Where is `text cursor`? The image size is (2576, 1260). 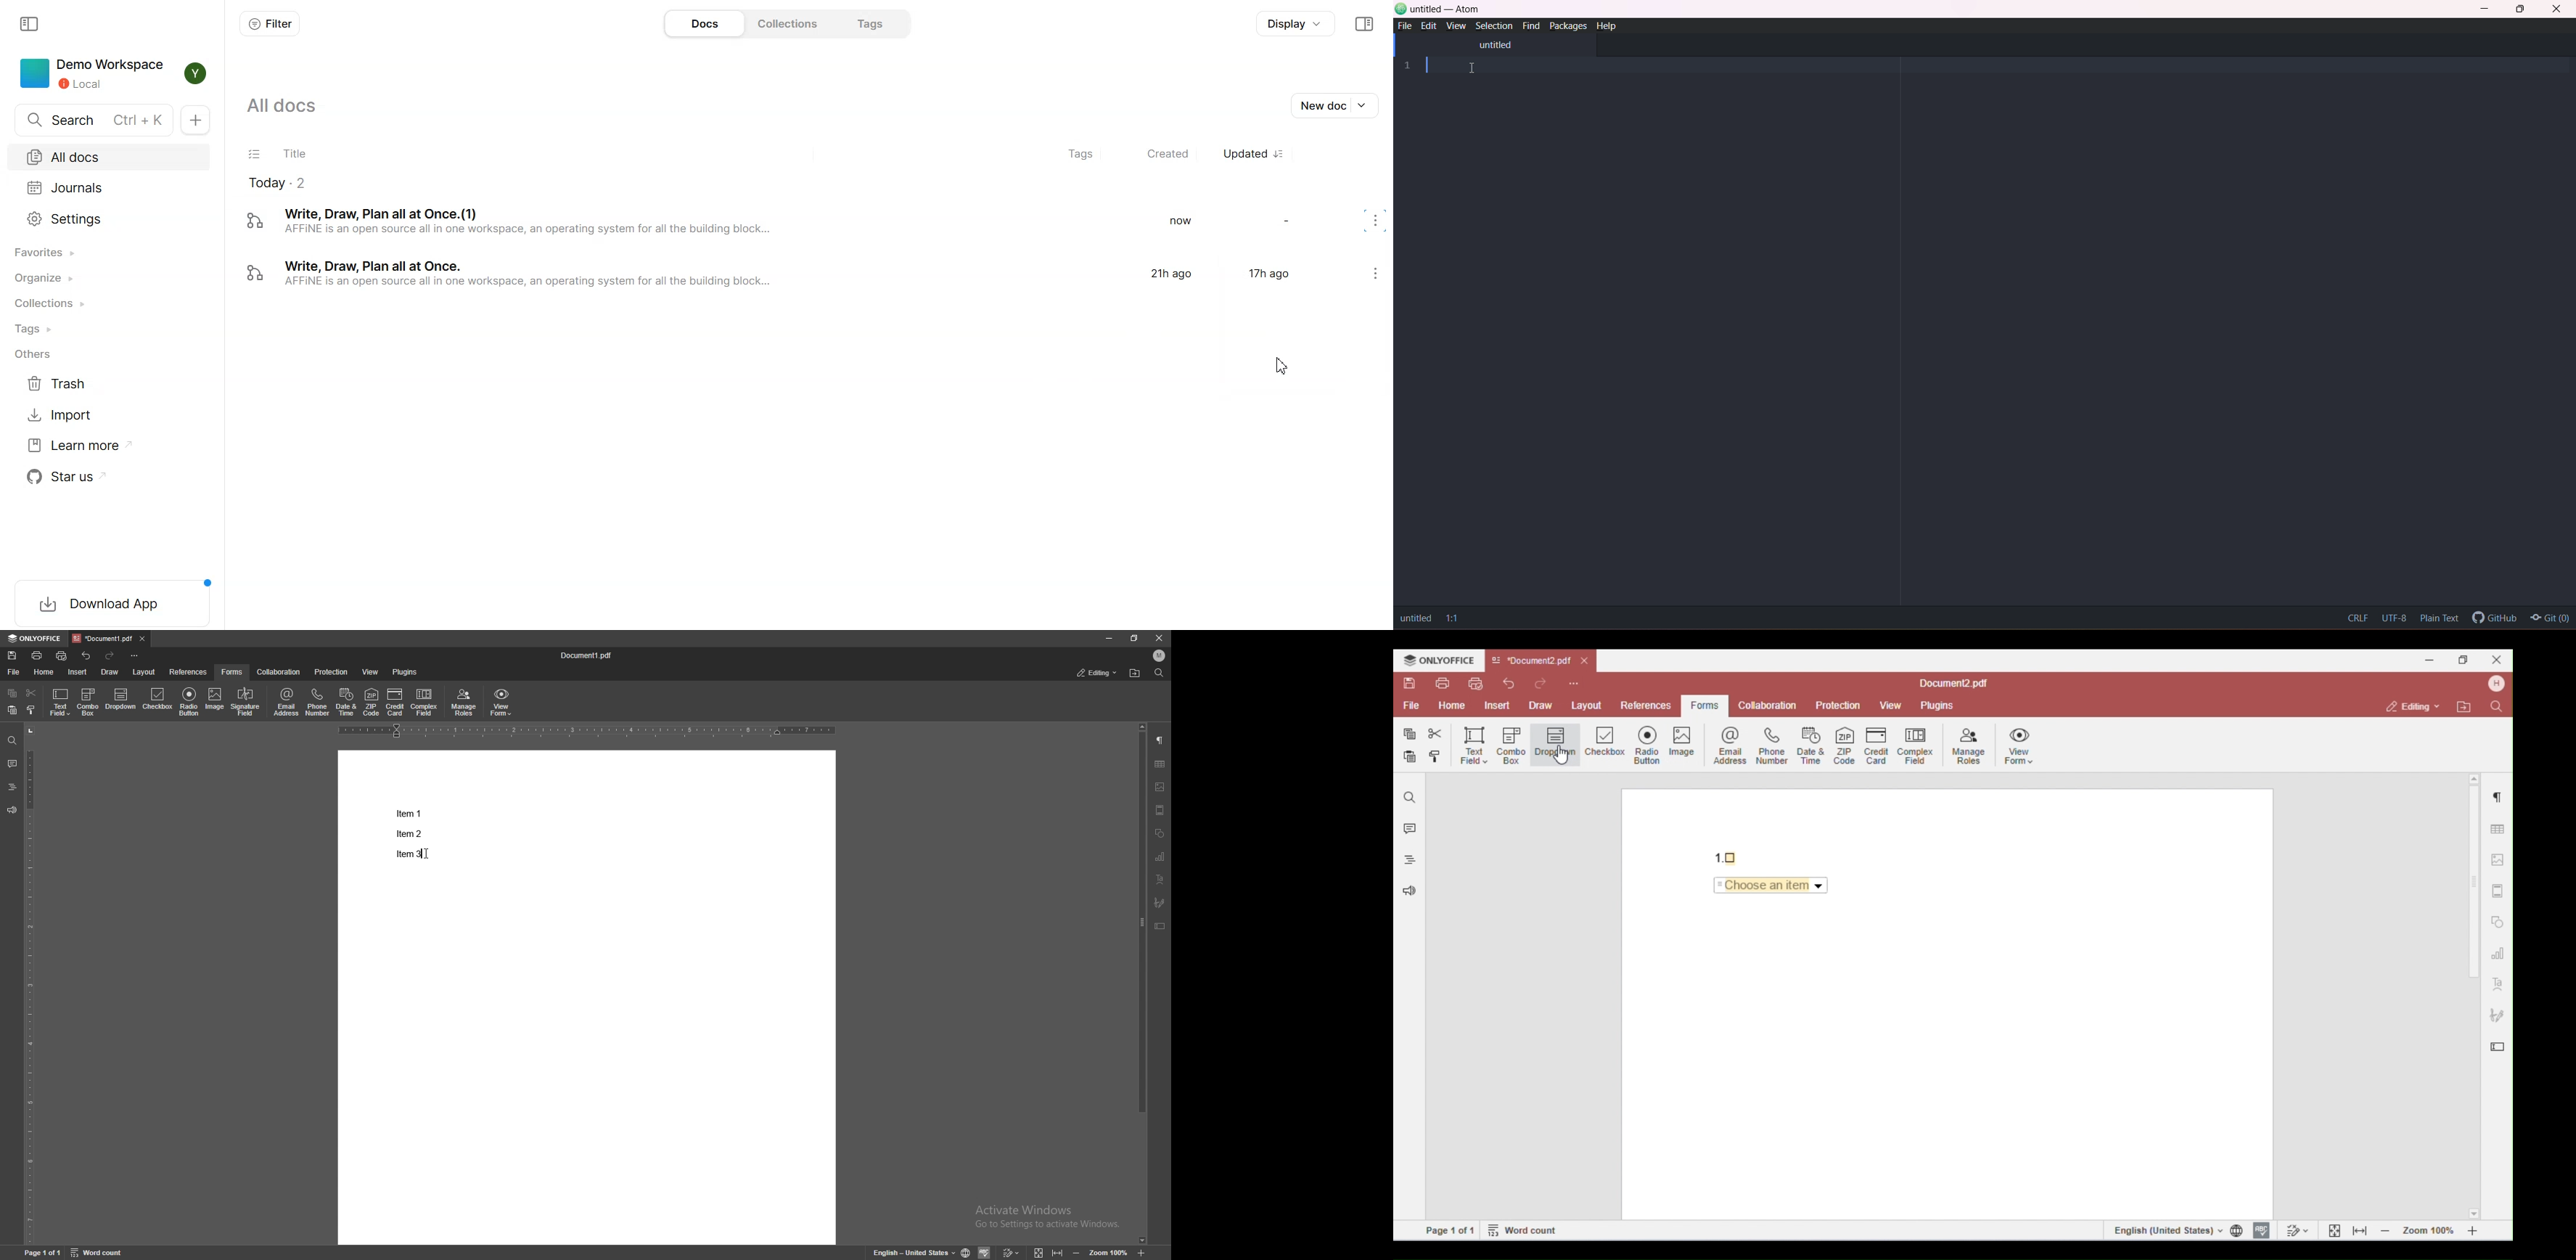 text cursor is located at coordinates (437, 857).